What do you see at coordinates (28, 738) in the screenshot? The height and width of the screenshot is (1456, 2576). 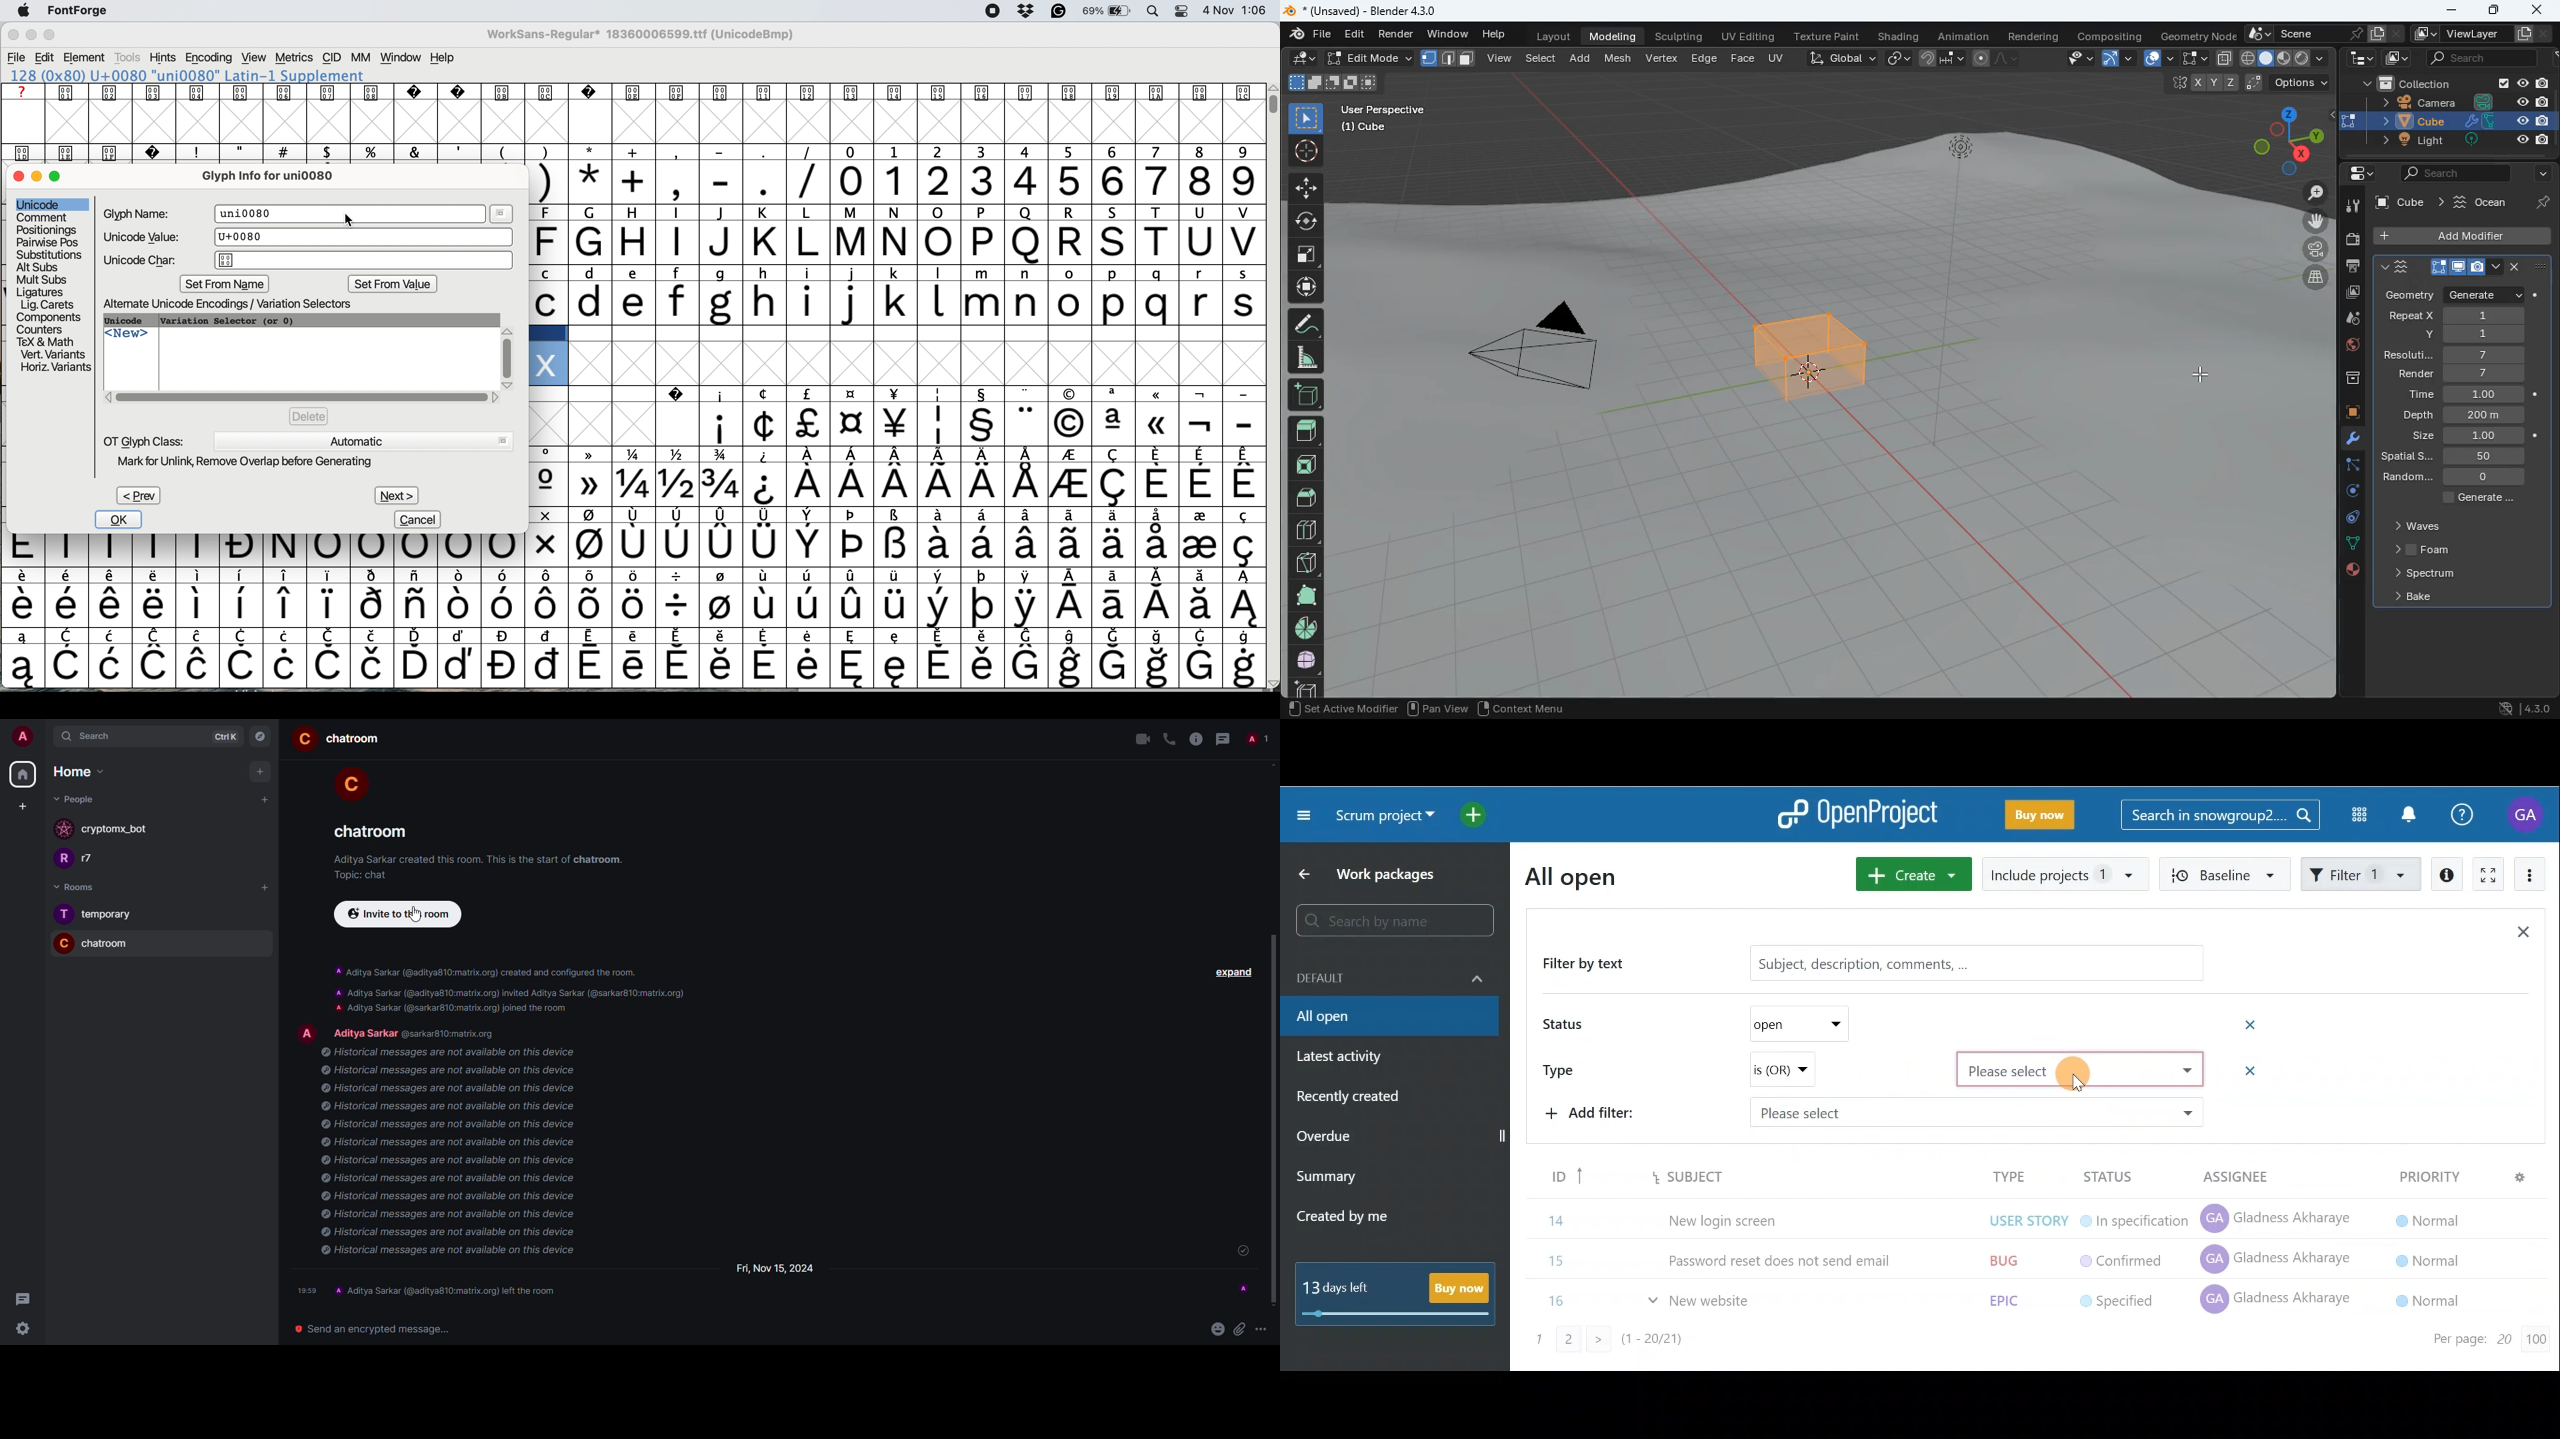 I see `account` at bounding box center [28, 738].